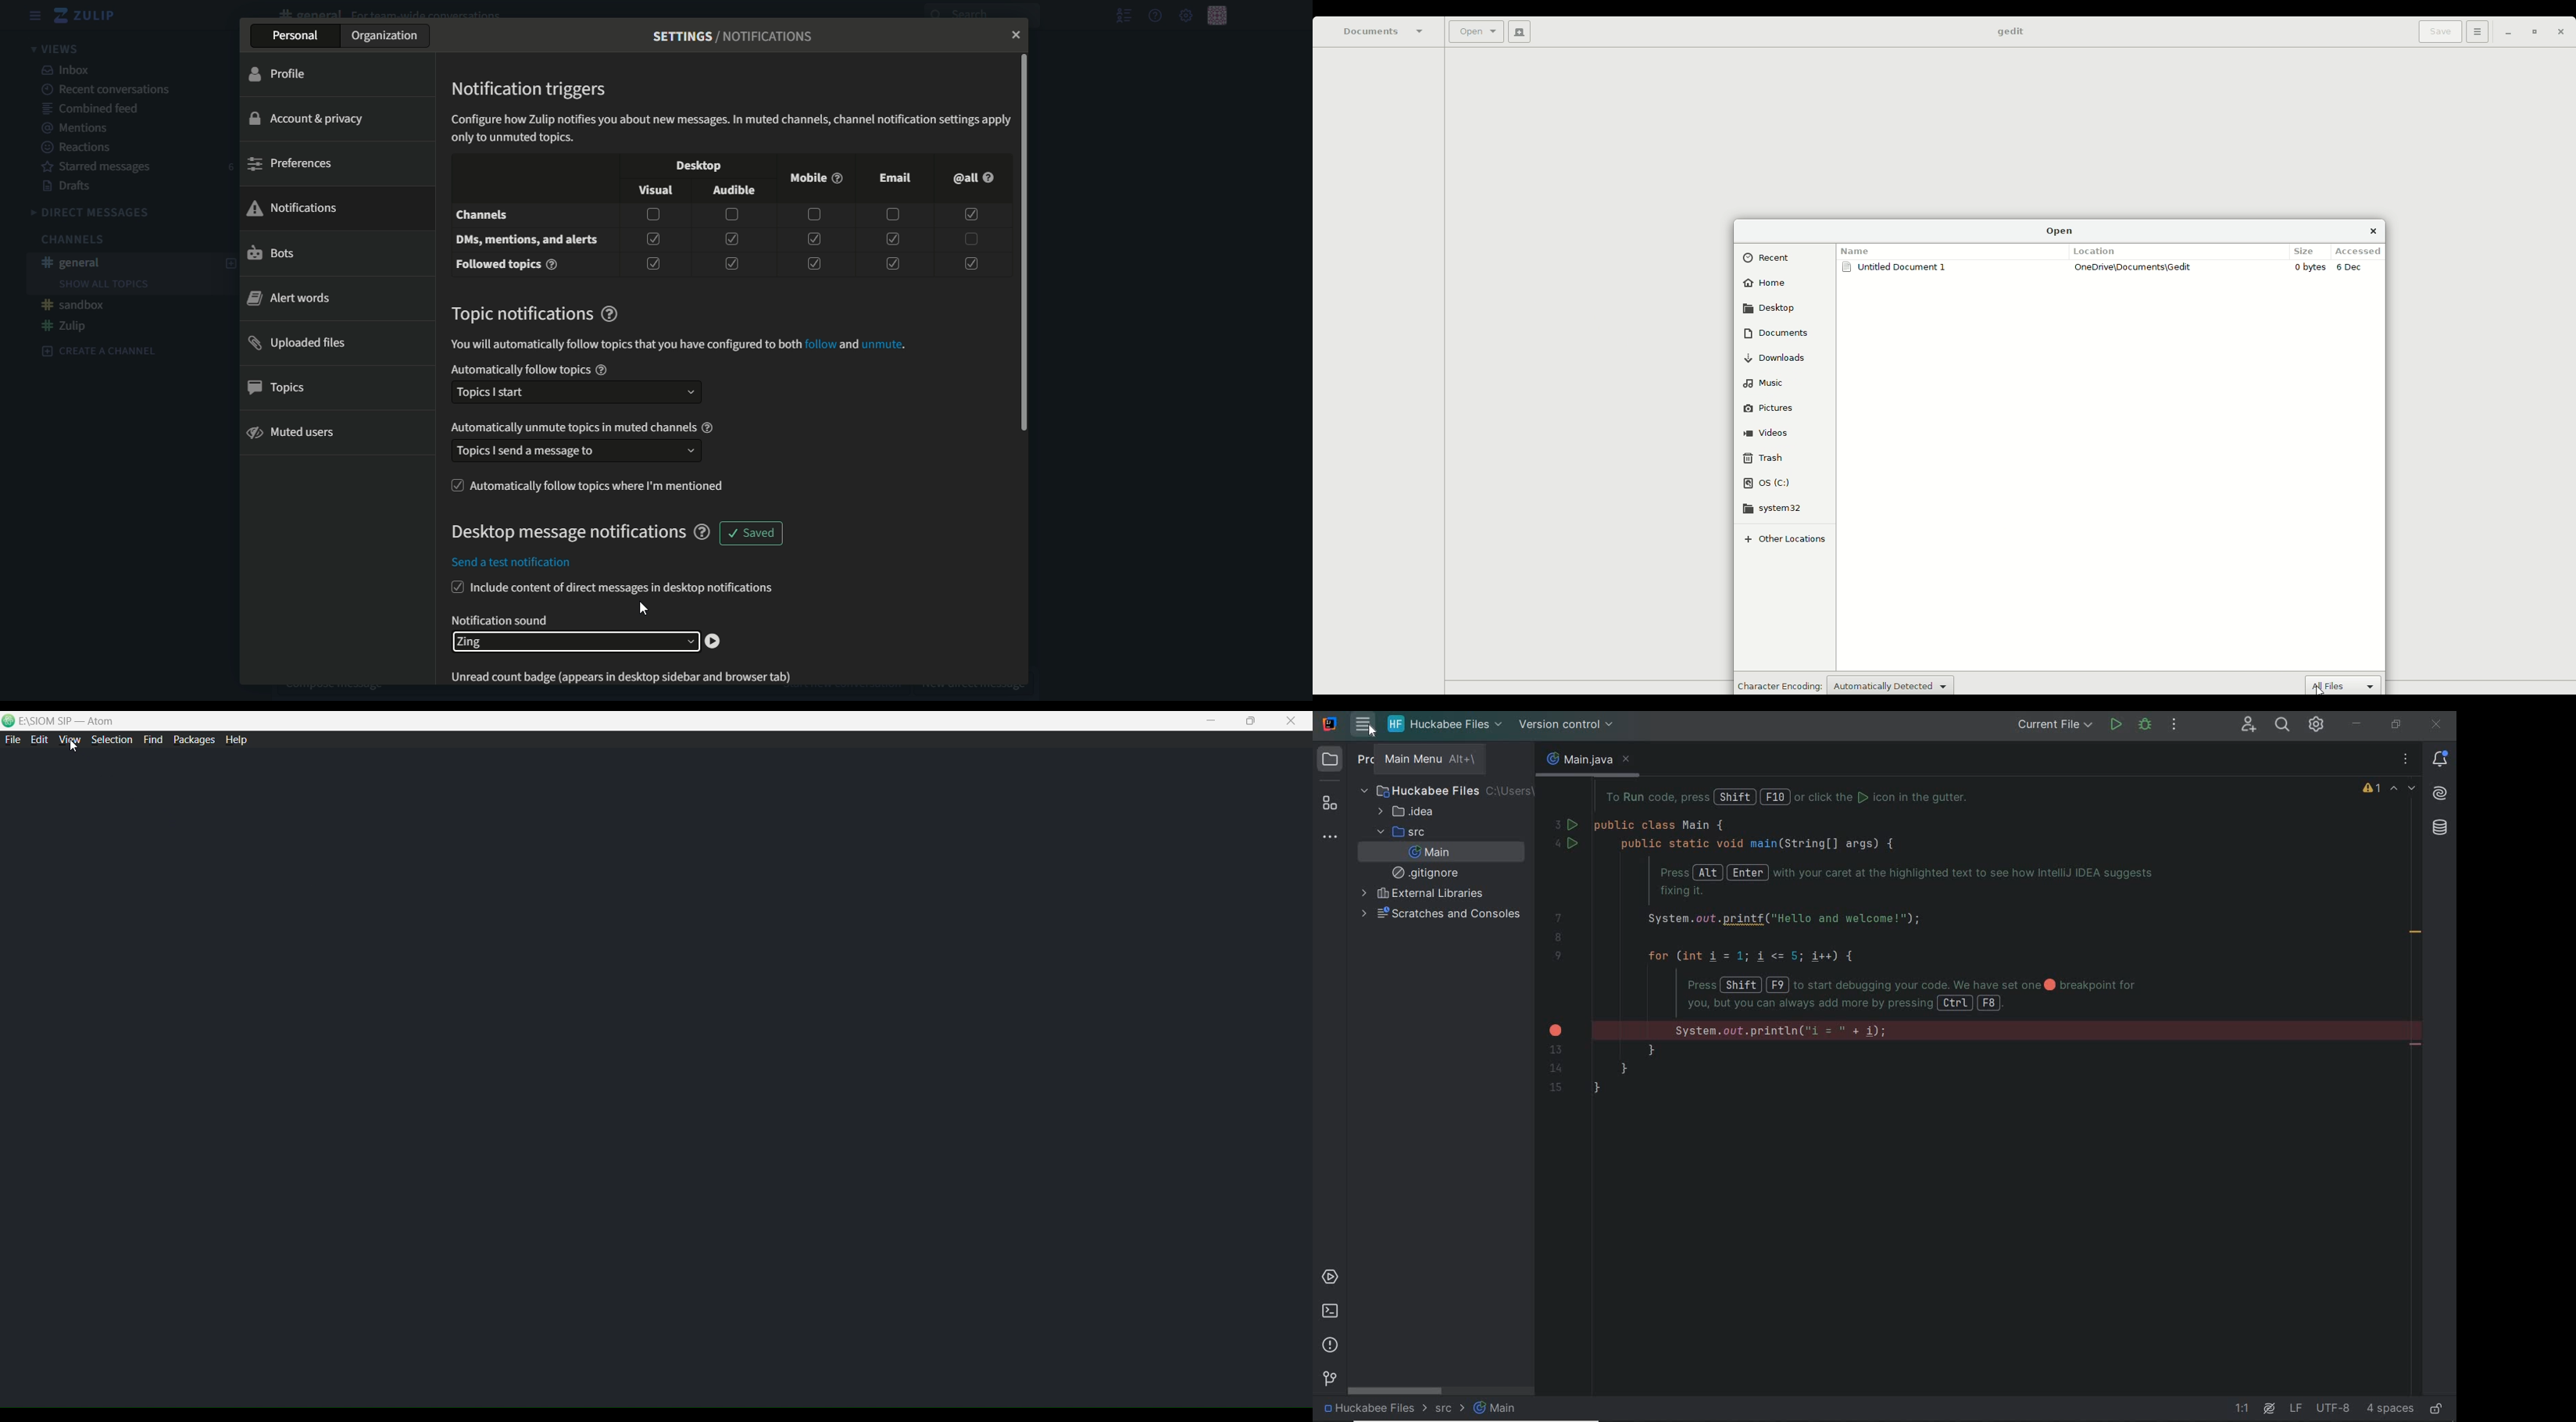 The image size is (2576, 1428). I want to click on Reactions, so click(78, 148).